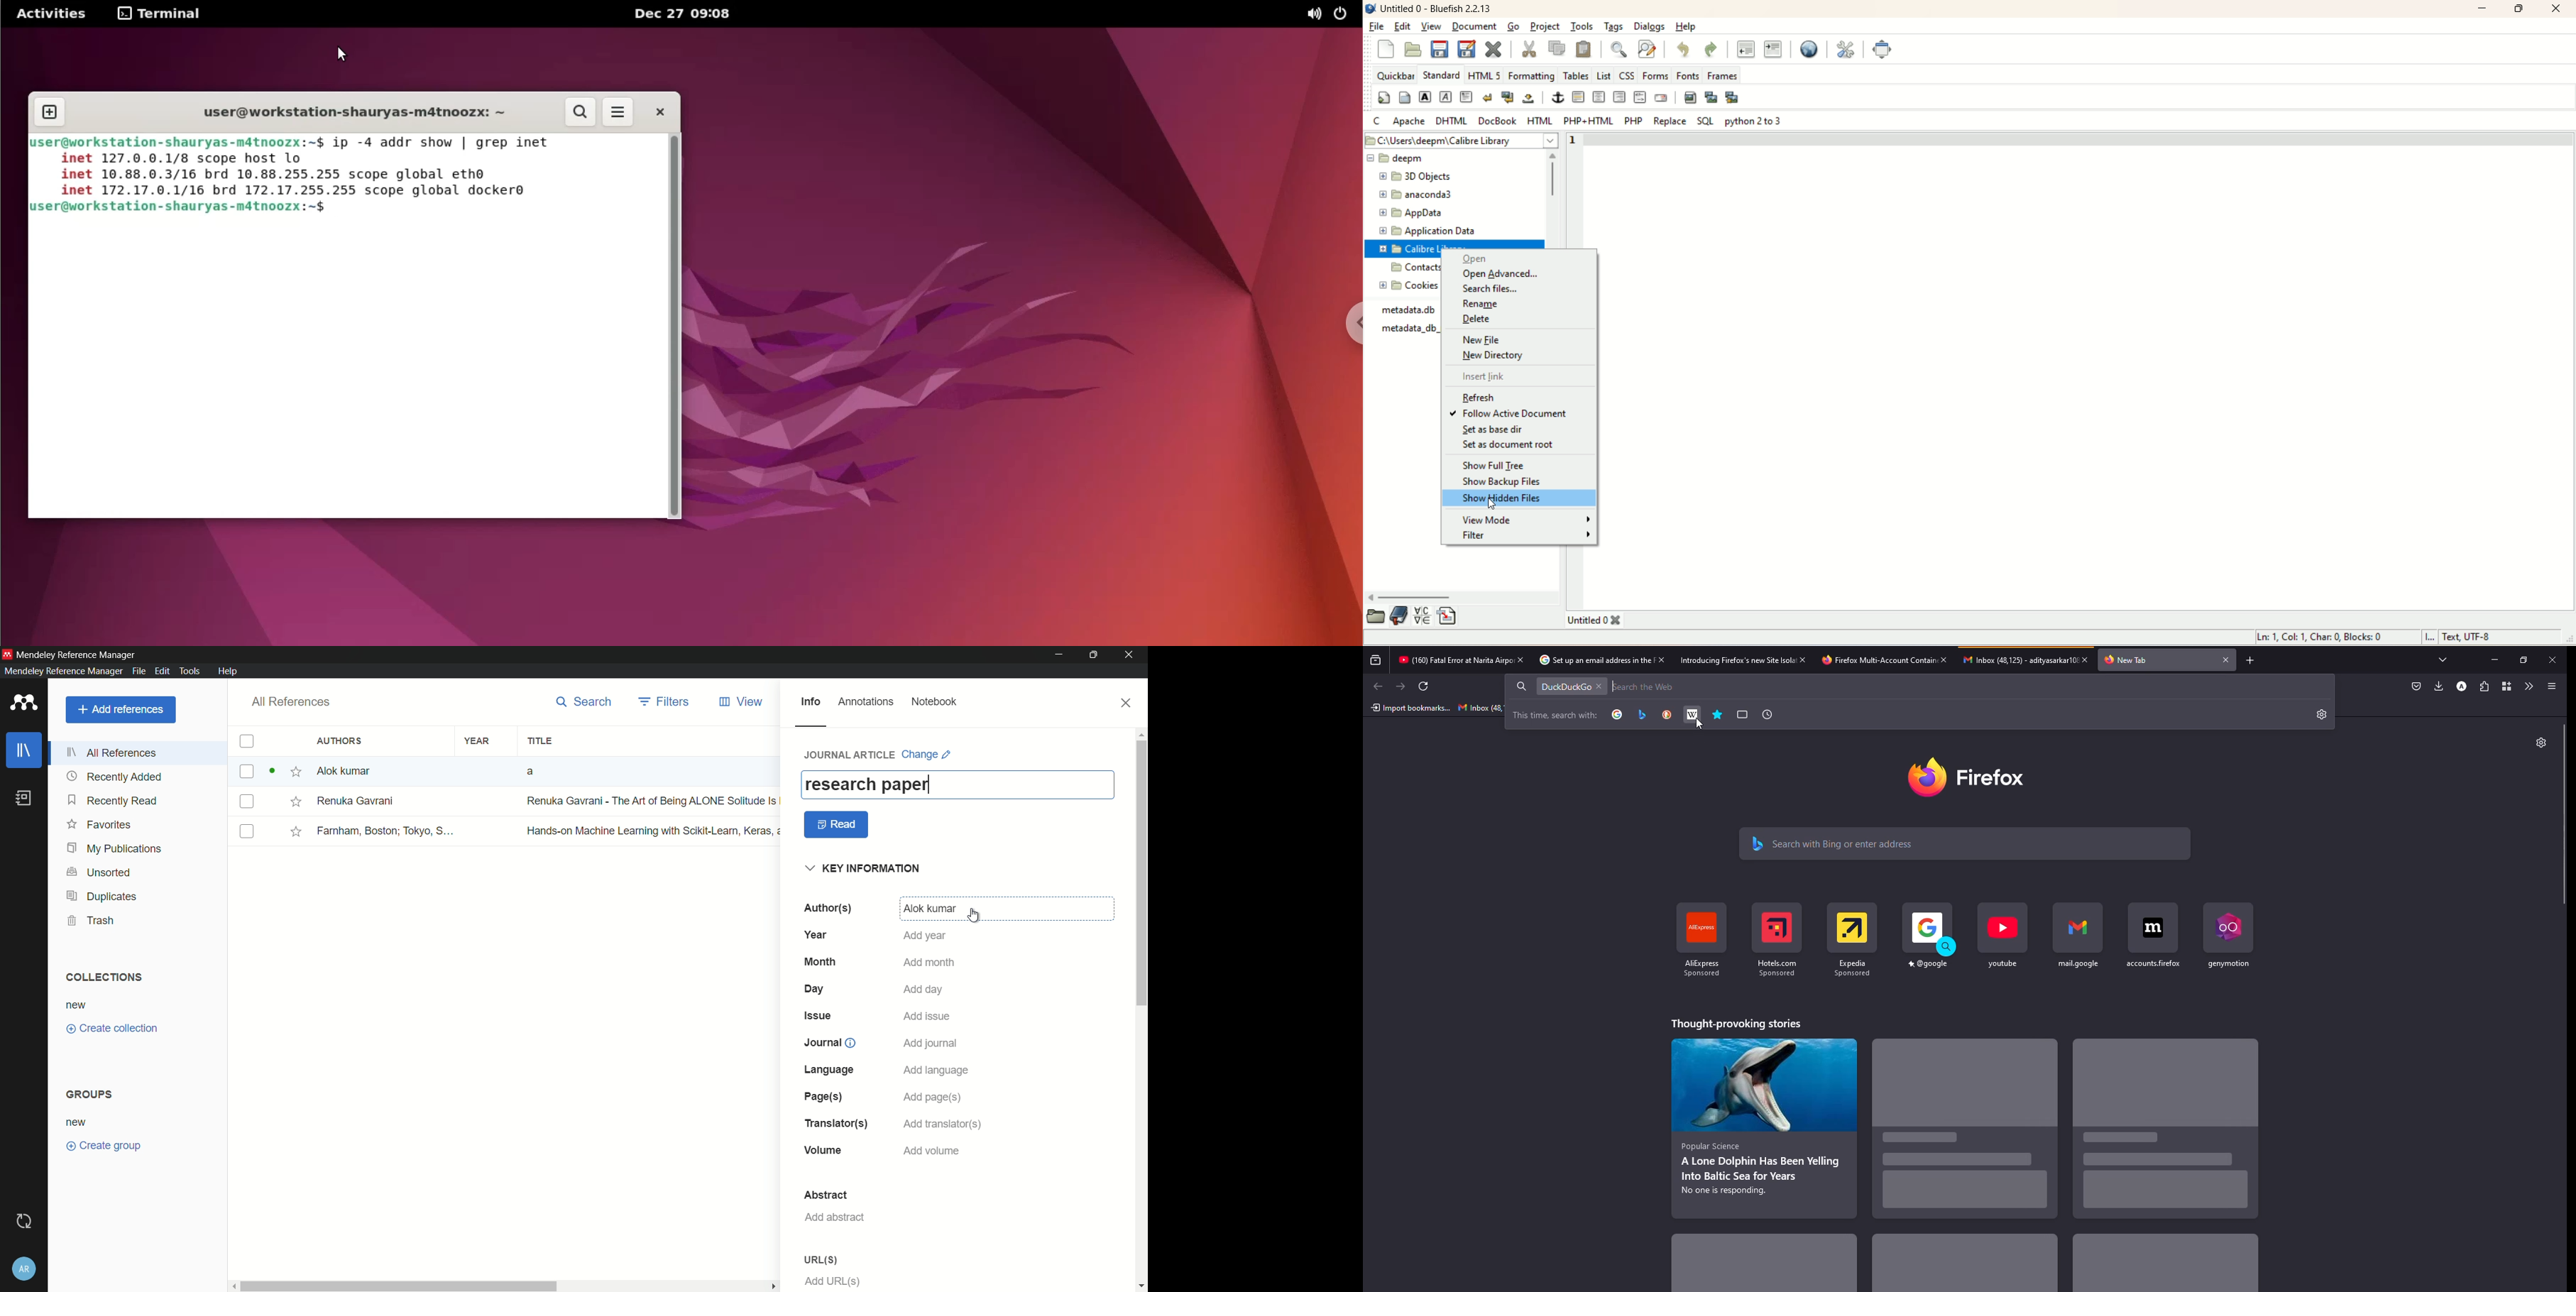 This screenshot has height=1316, width=2576. Describe the element at coordinates (2487, 637) in the screenshot. I see `text, UTF-8` at that location.